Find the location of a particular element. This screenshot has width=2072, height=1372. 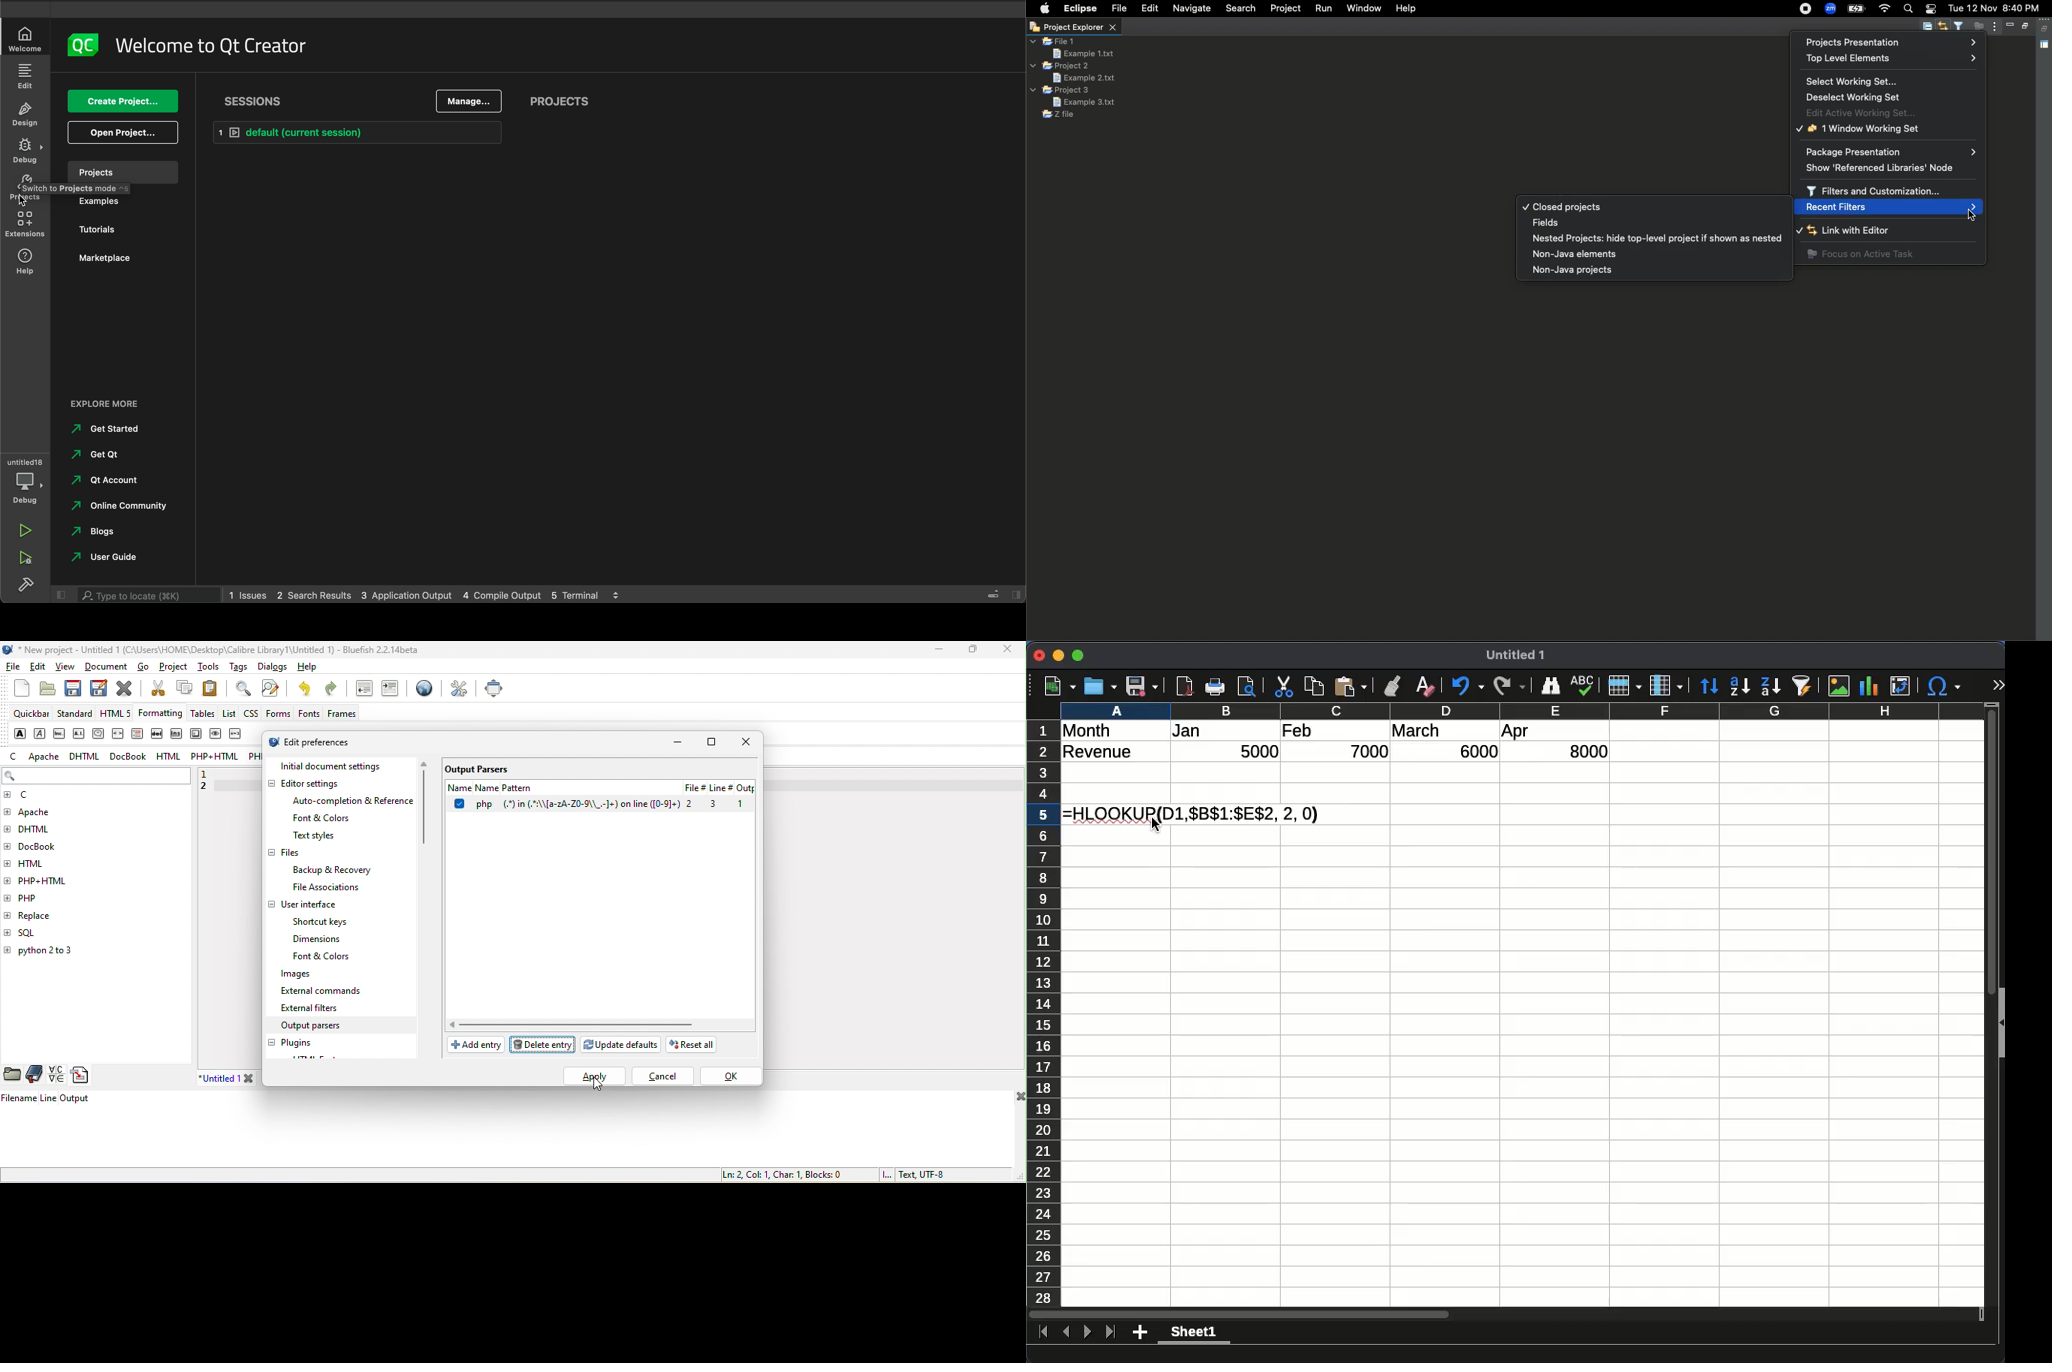

pdf preview is located at coordinates (1184, 686).